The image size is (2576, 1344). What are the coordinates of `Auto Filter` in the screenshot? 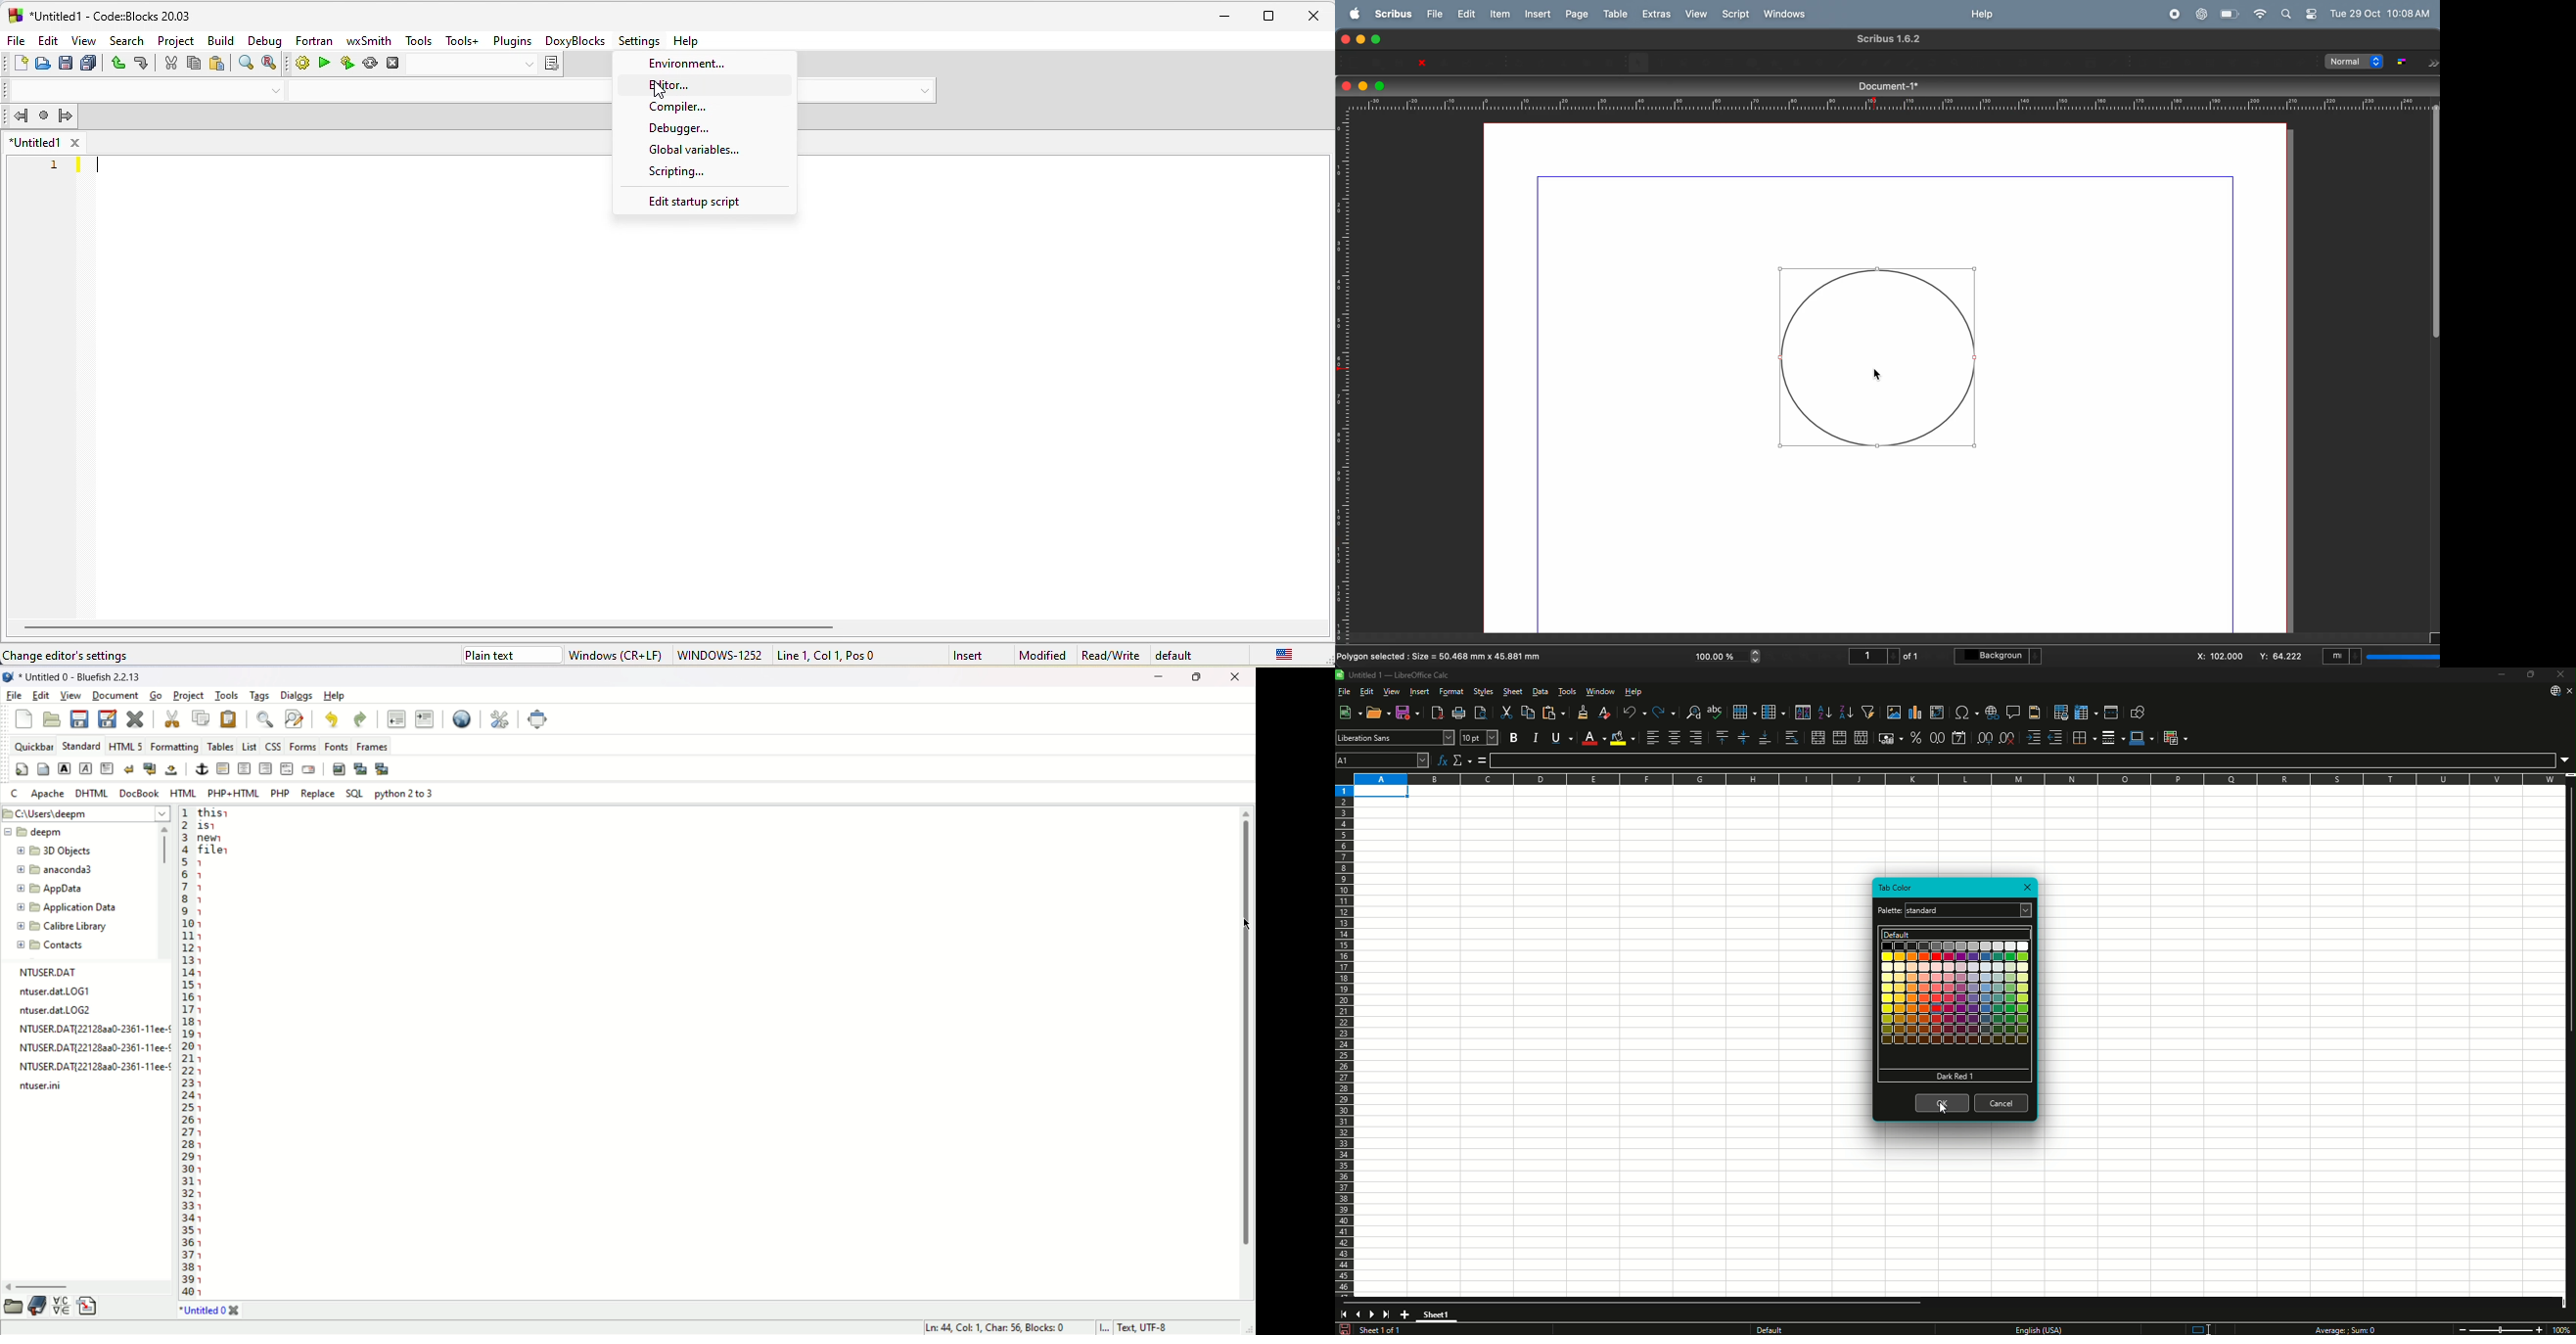 It's located at (1869, 712).